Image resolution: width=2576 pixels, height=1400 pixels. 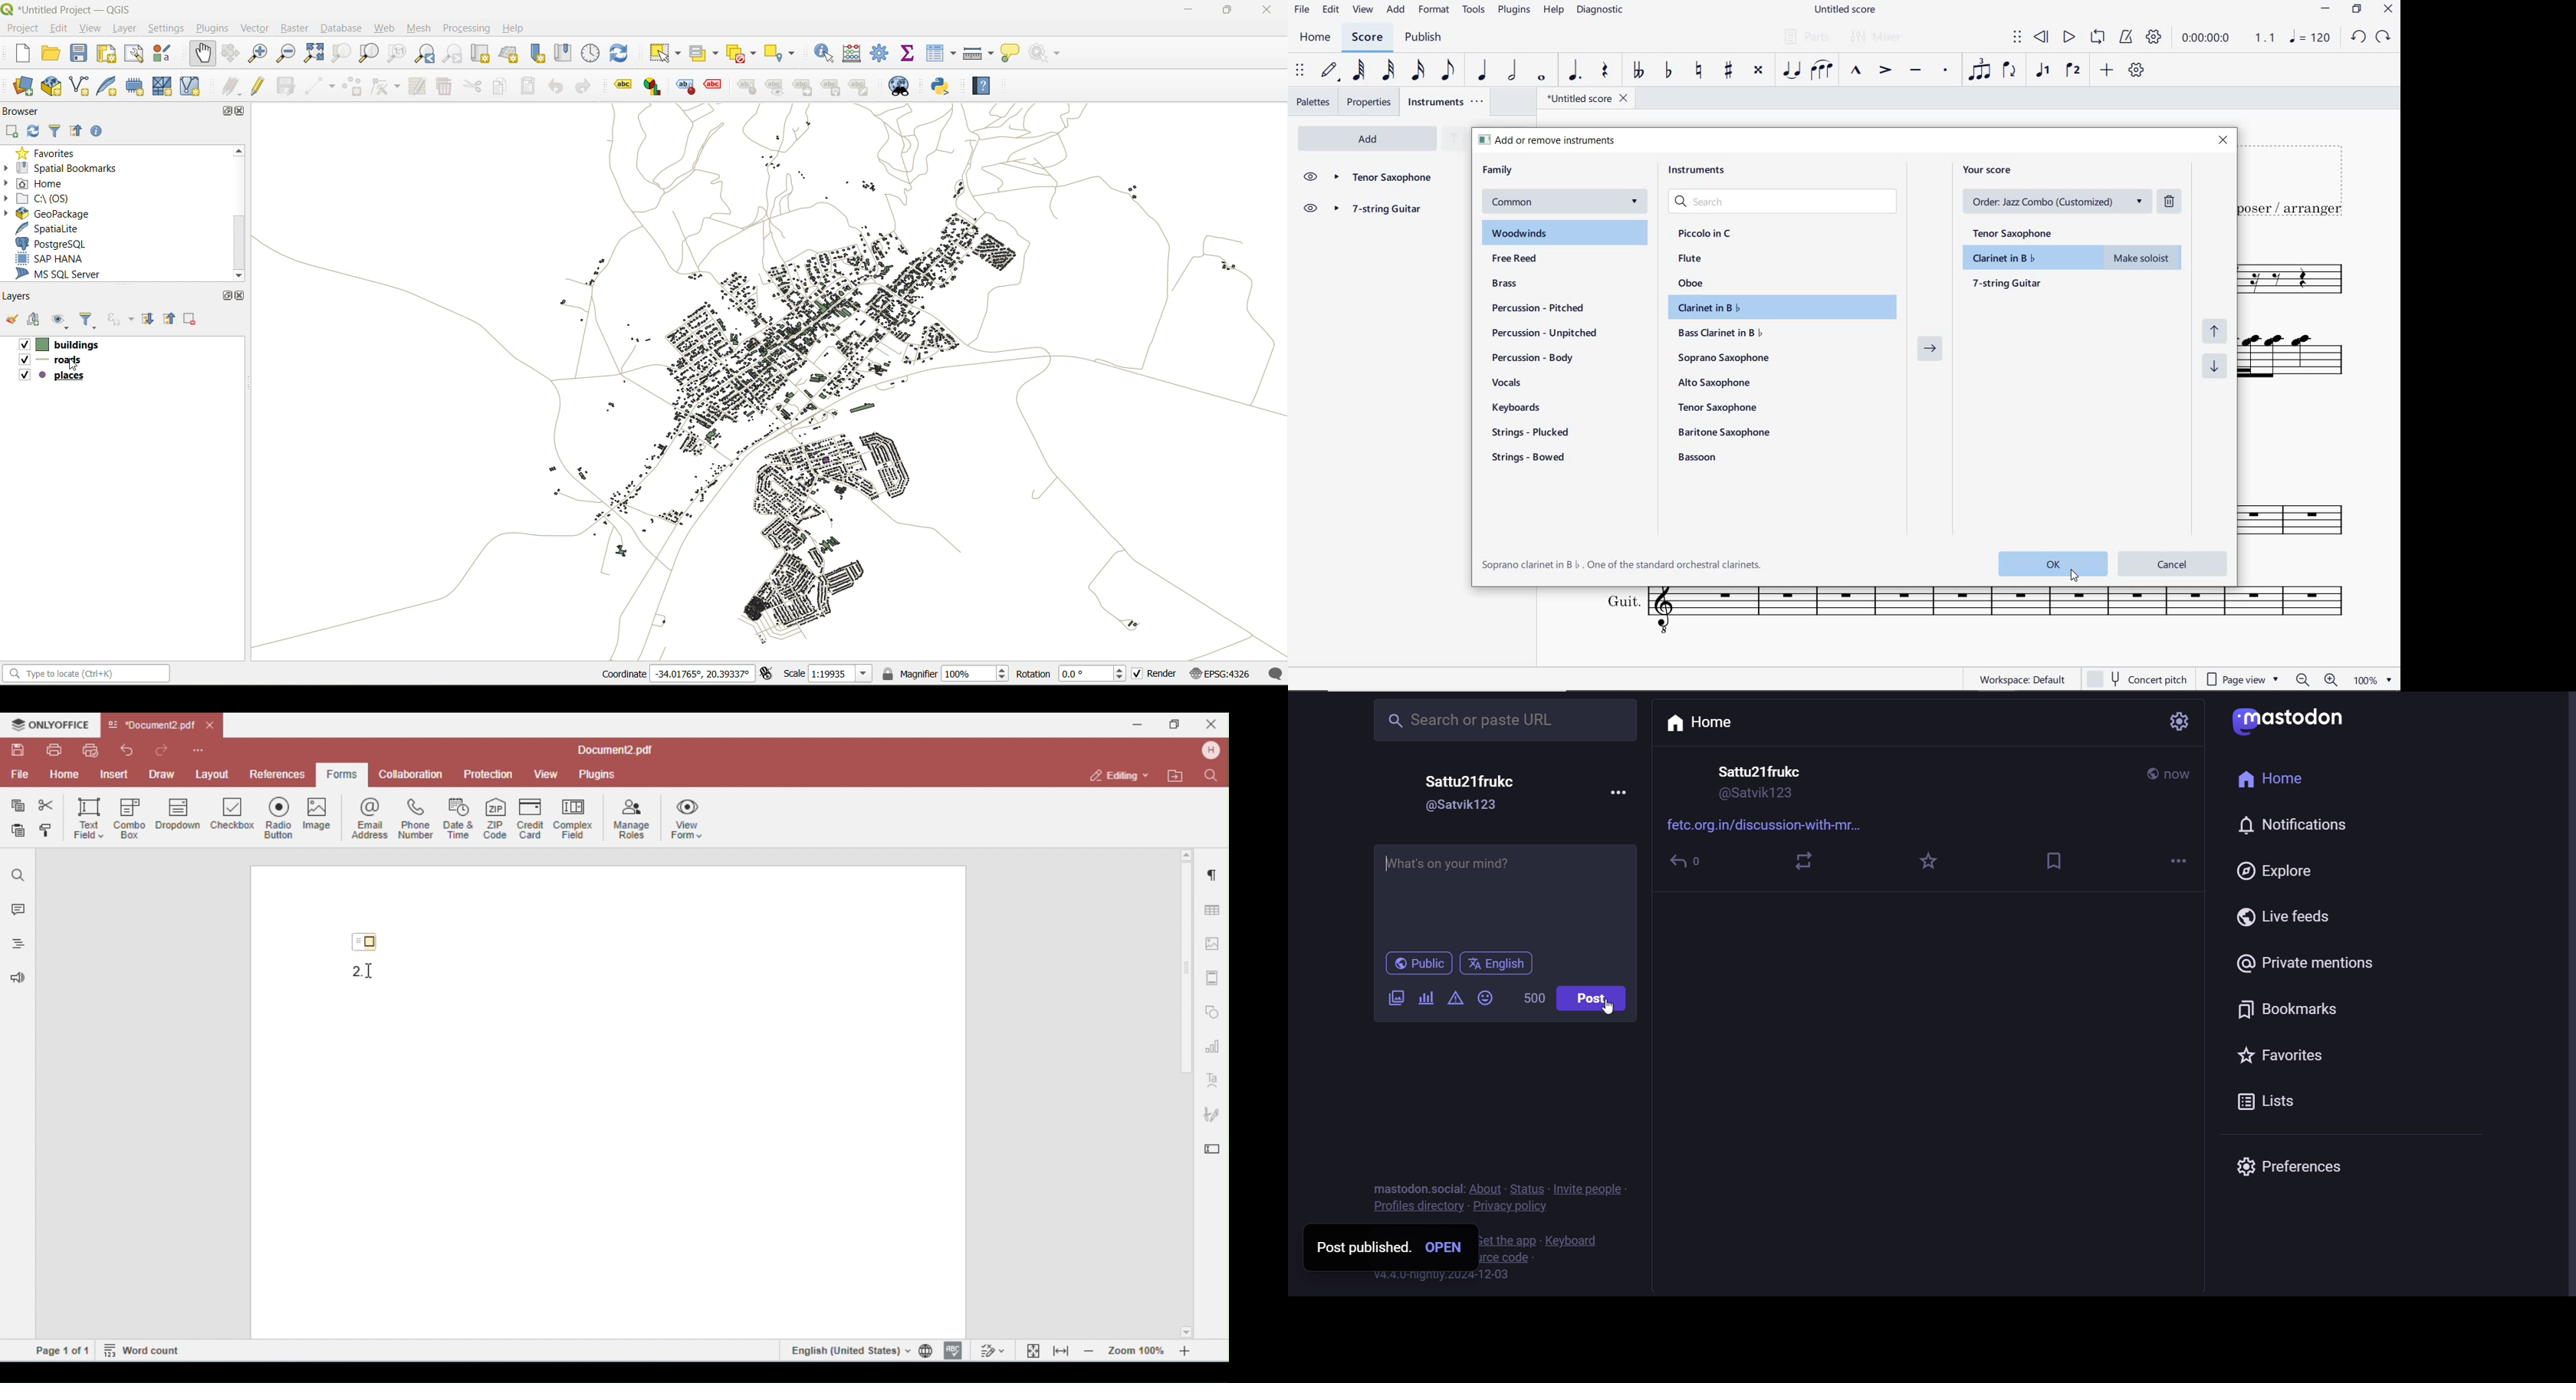 What do you see at coordinates (1885, 71) in the screenshot?
I see `ACCENT` at bounding box center [1885, 71].